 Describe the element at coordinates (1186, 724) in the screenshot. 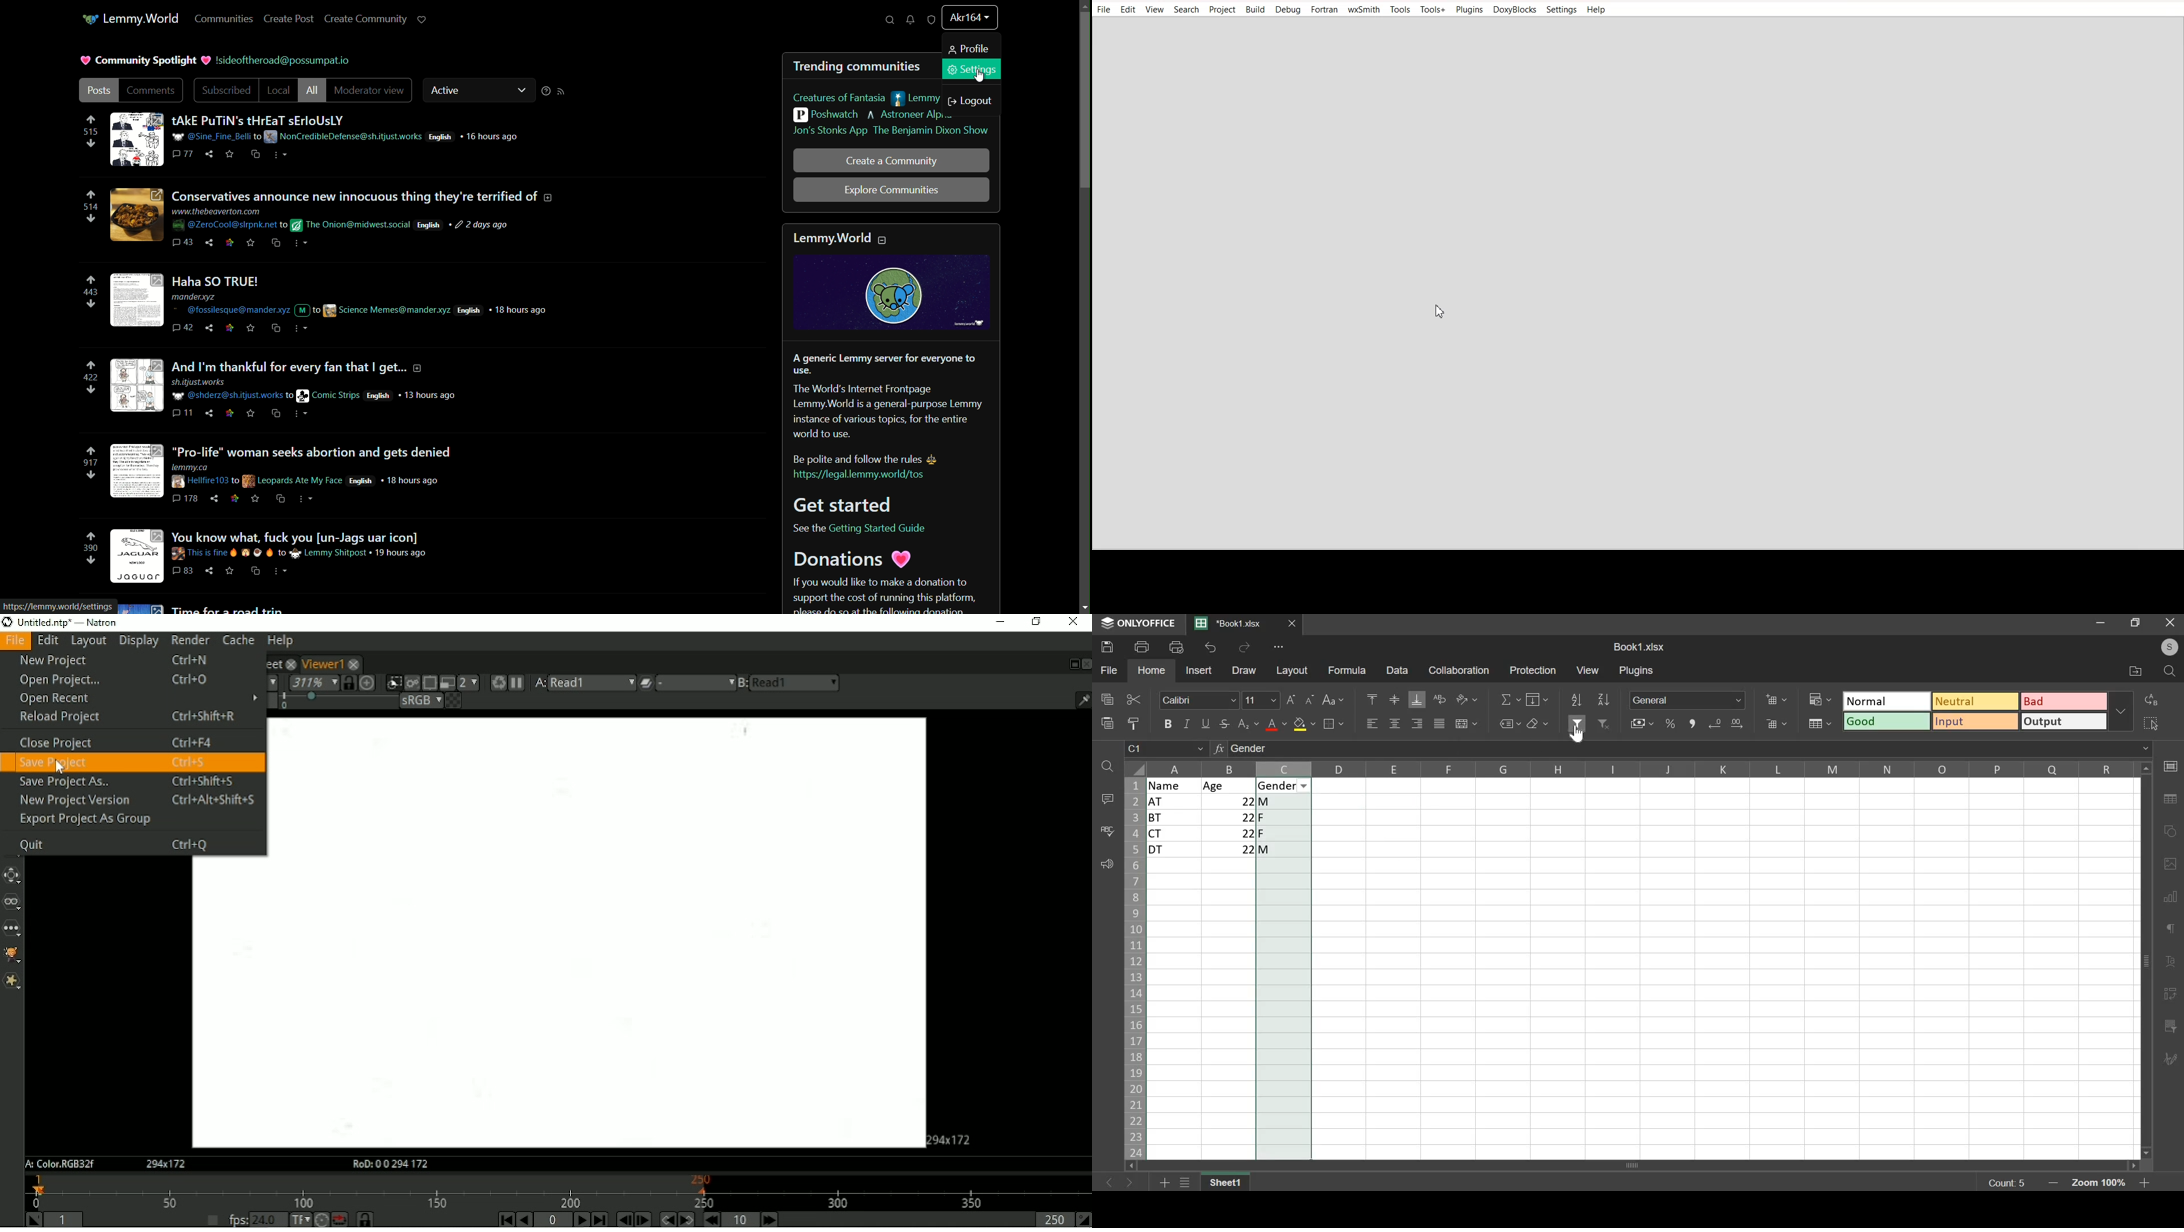

I see `italic` at that location.